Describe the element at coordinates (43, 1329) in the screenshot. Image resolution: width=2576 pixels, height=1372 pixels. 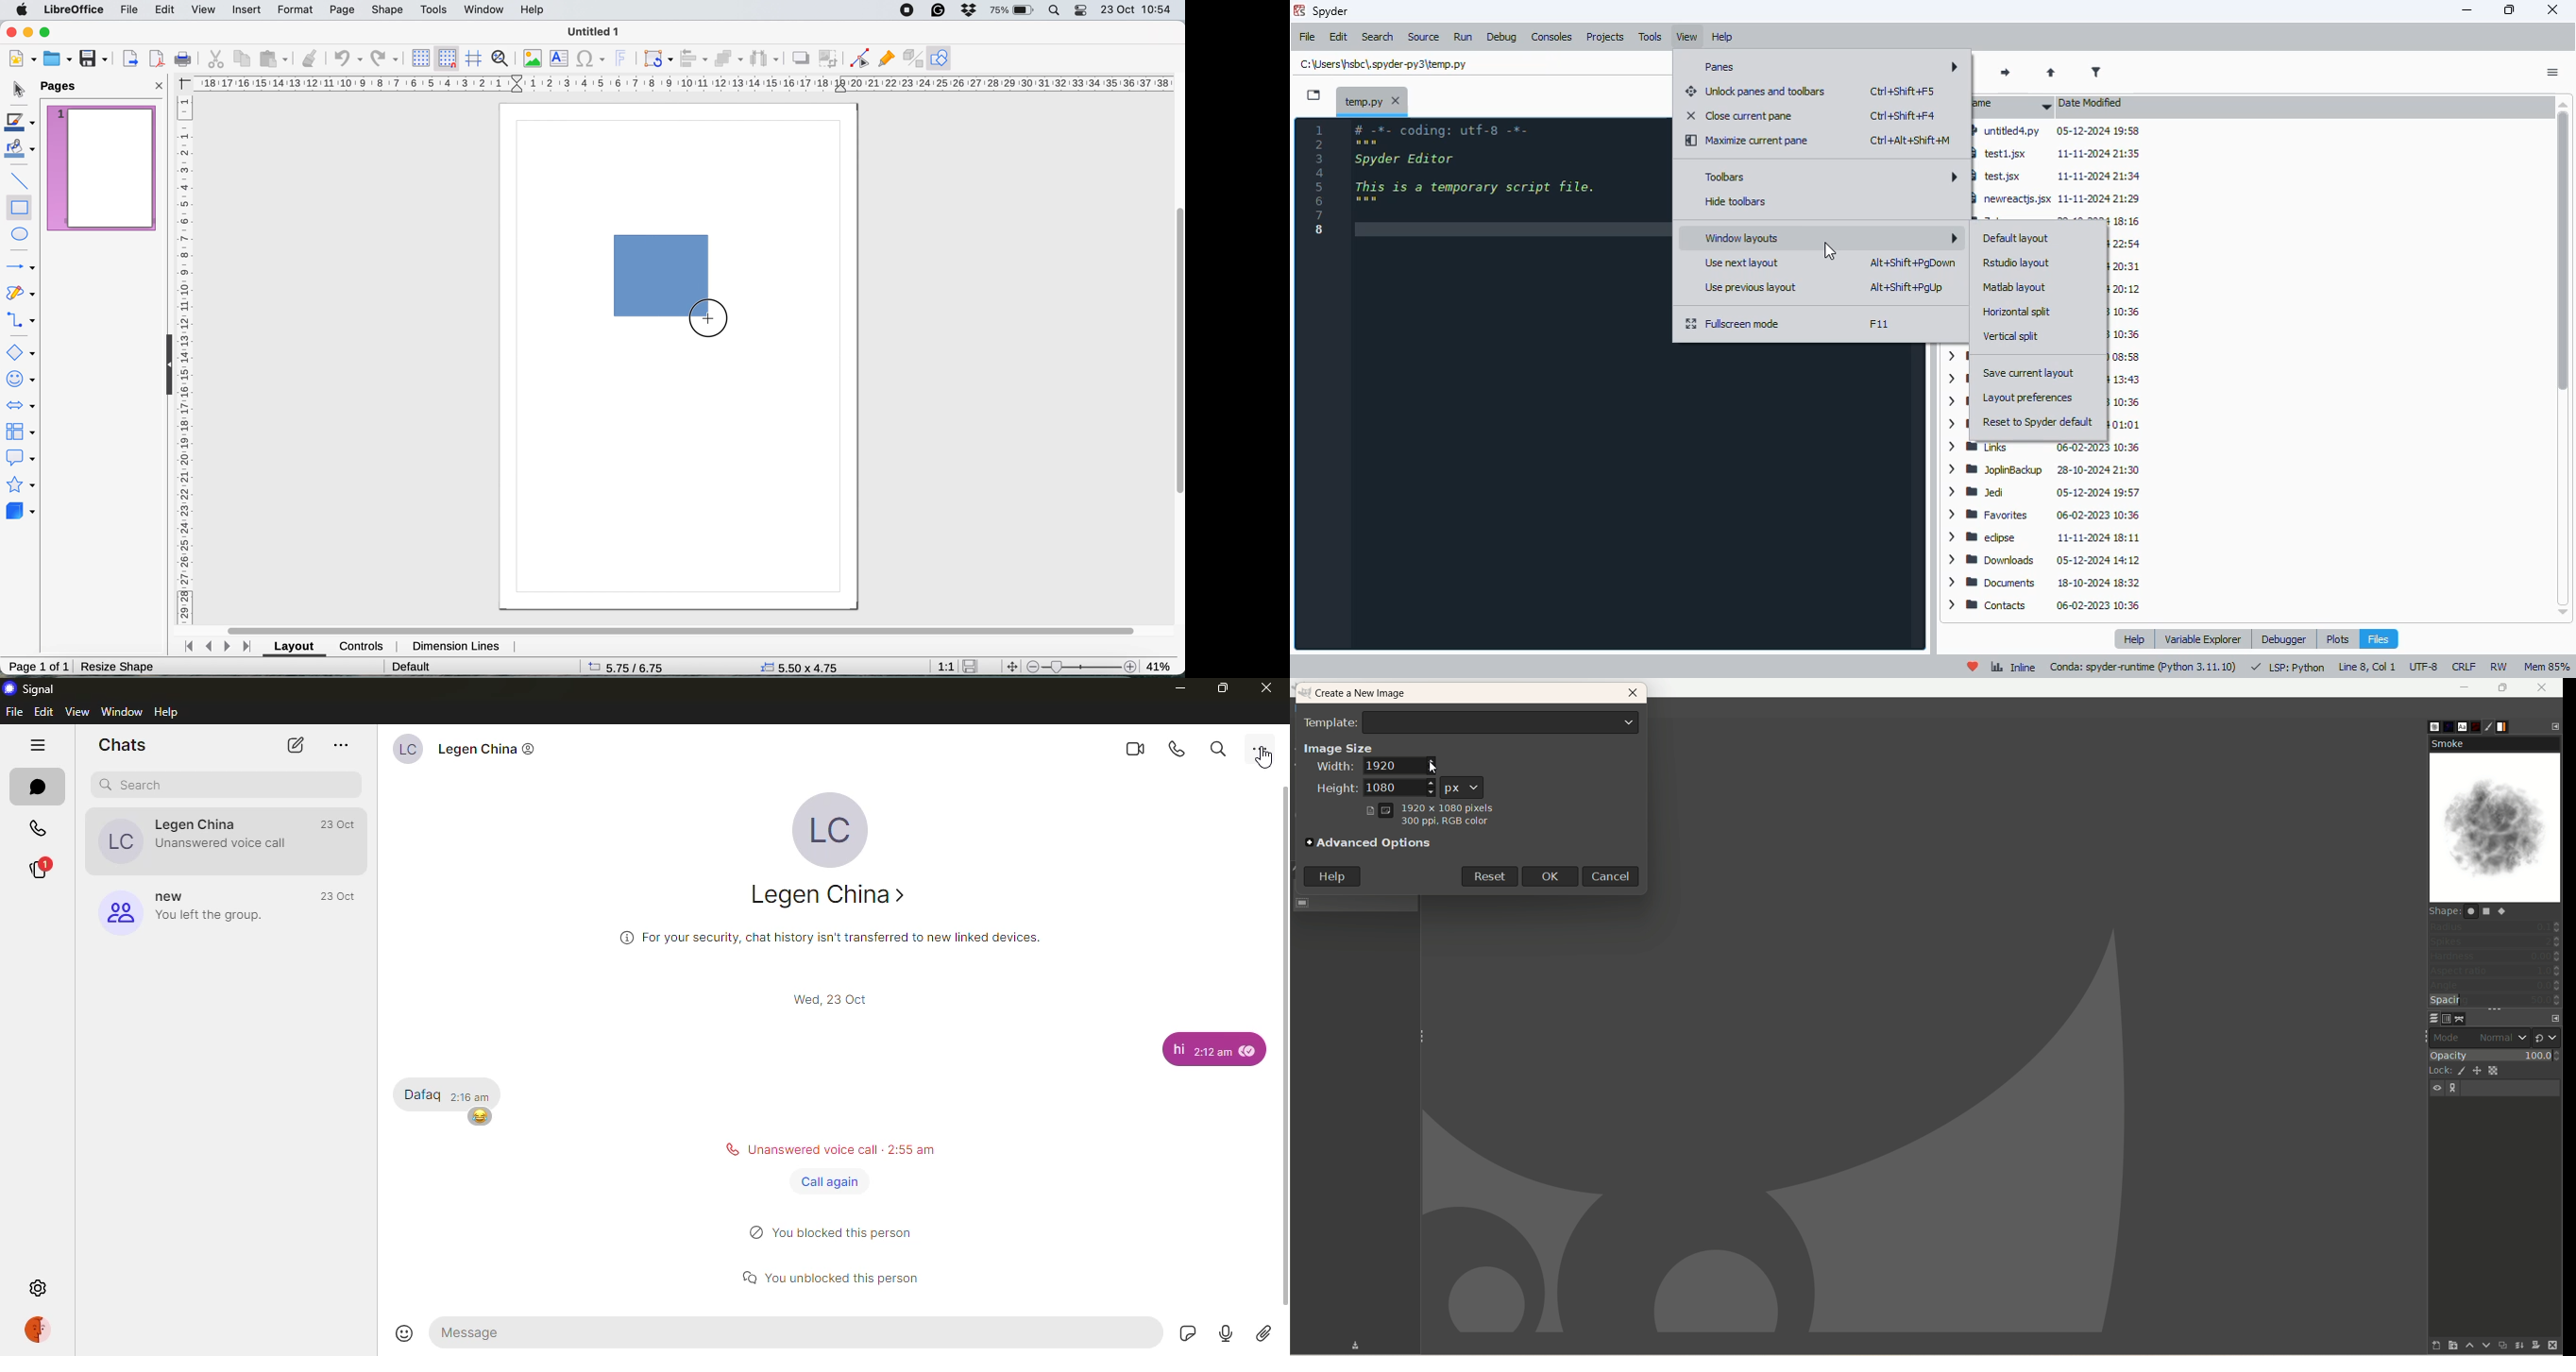
I see `profile` at that location.